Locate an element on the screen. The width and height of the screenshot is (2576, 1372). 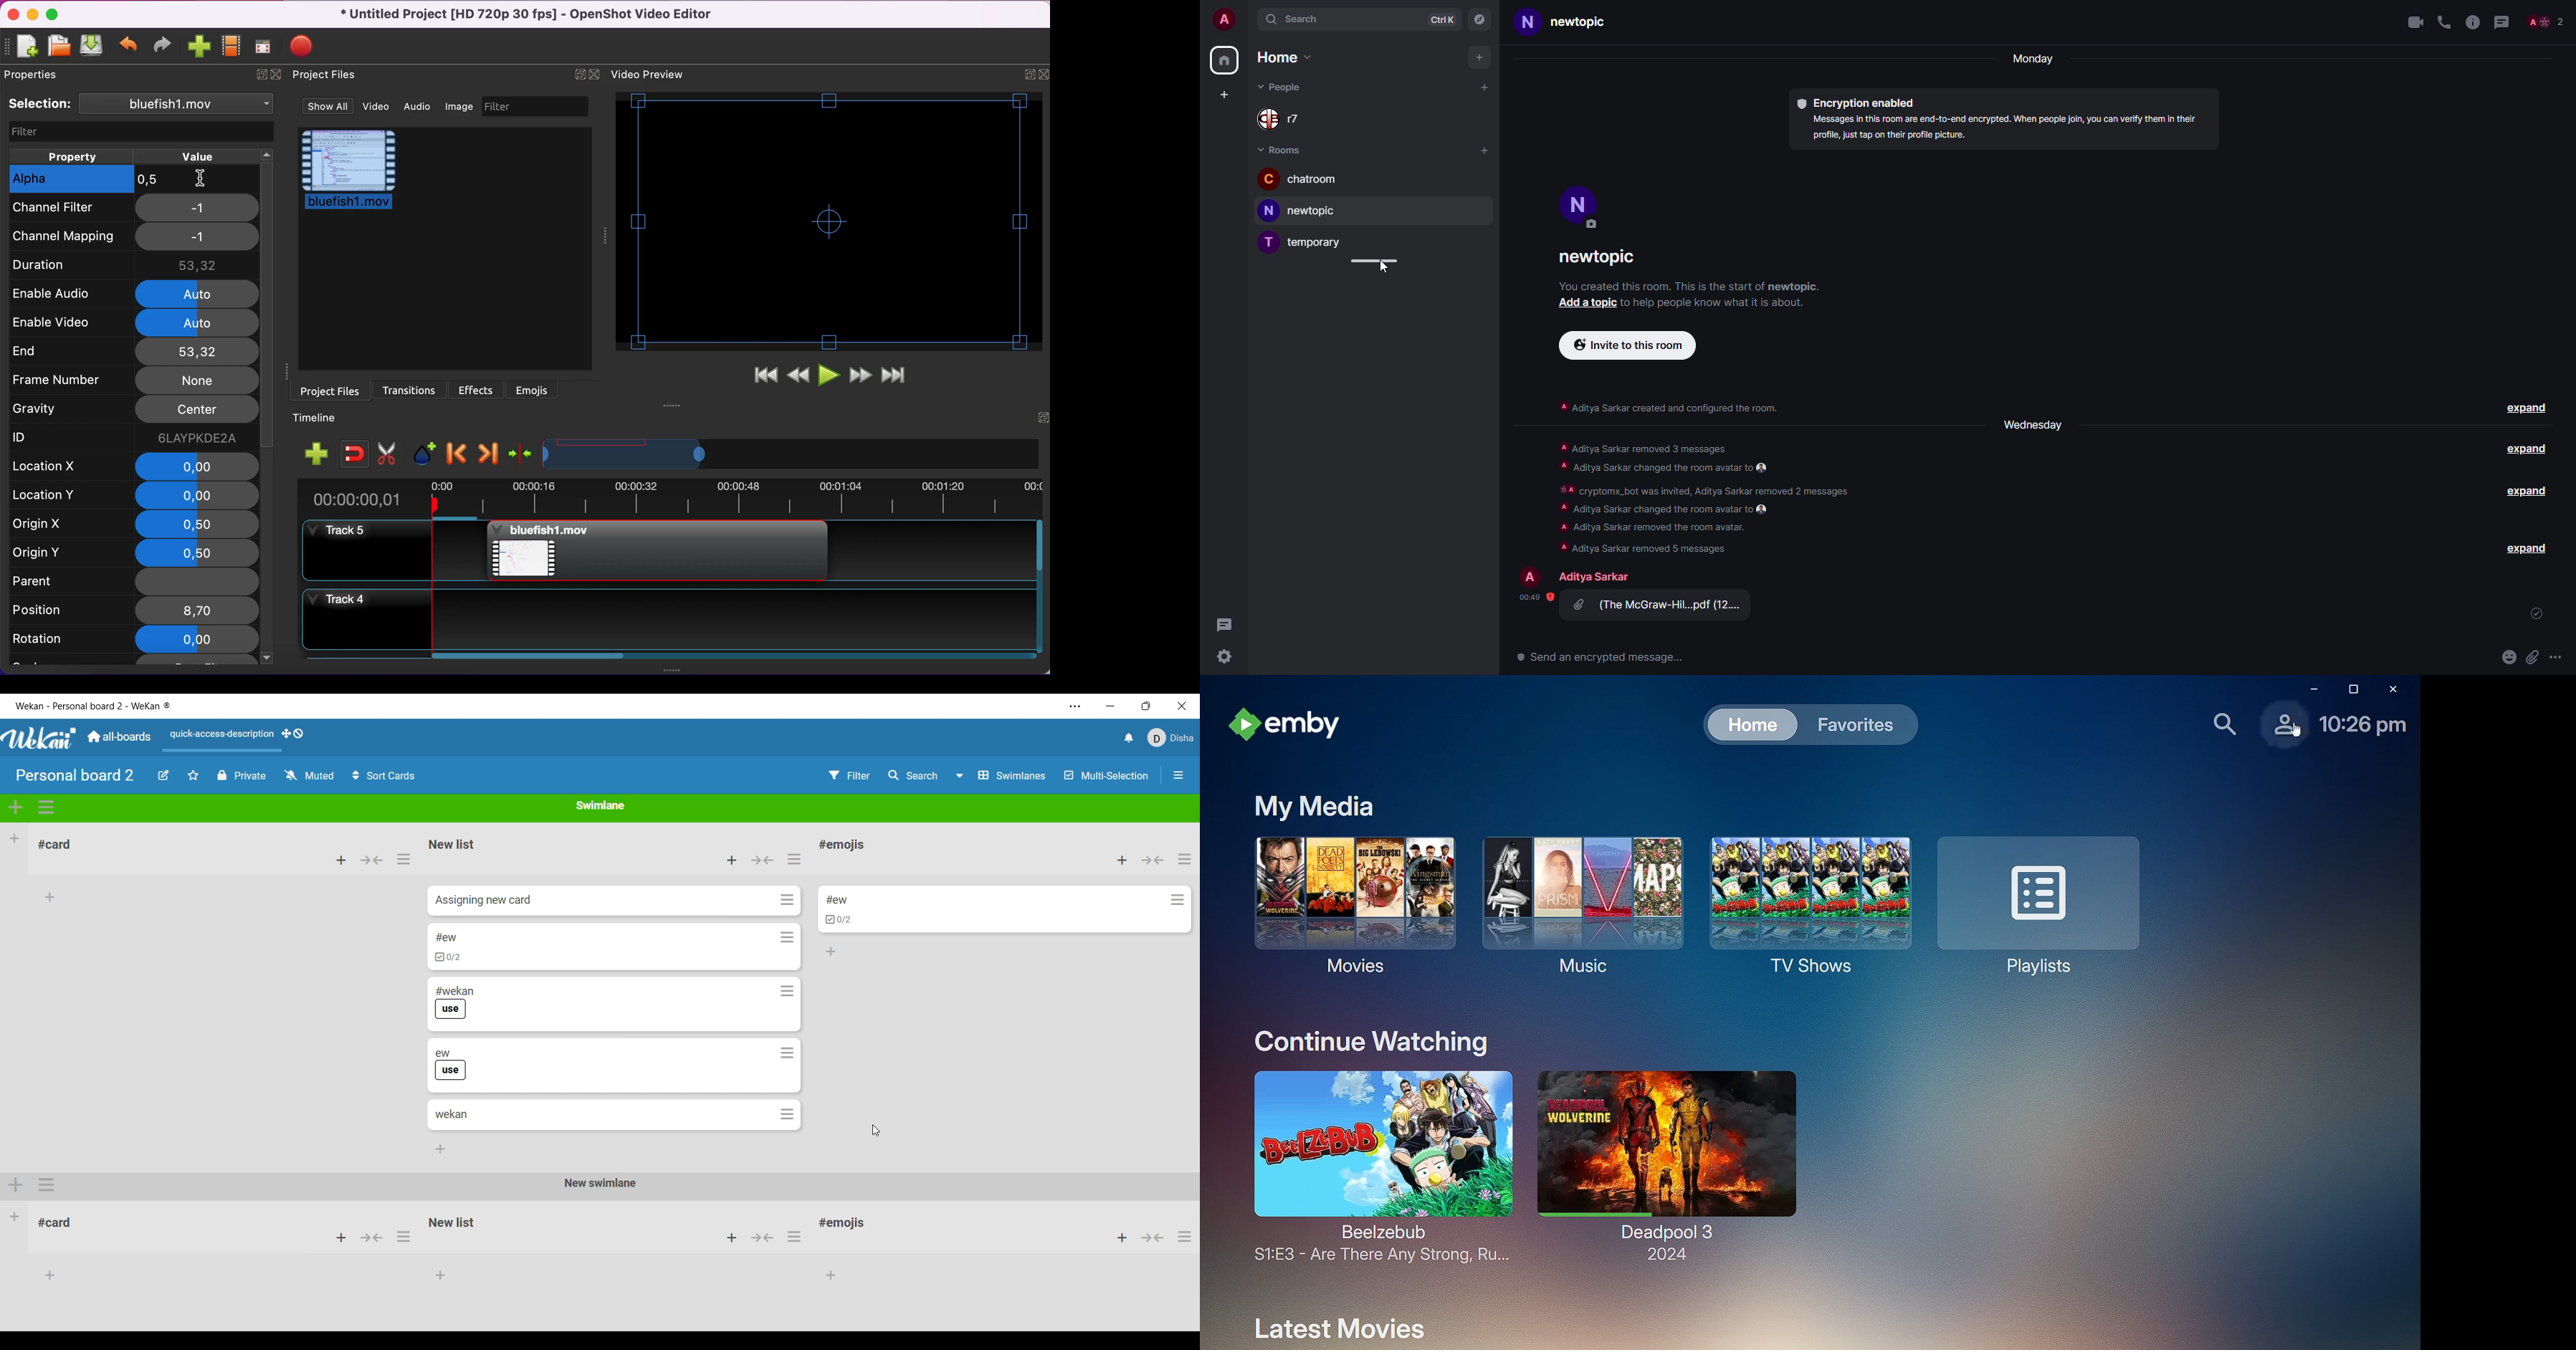
choose profile is located at coordinates (234, 46).